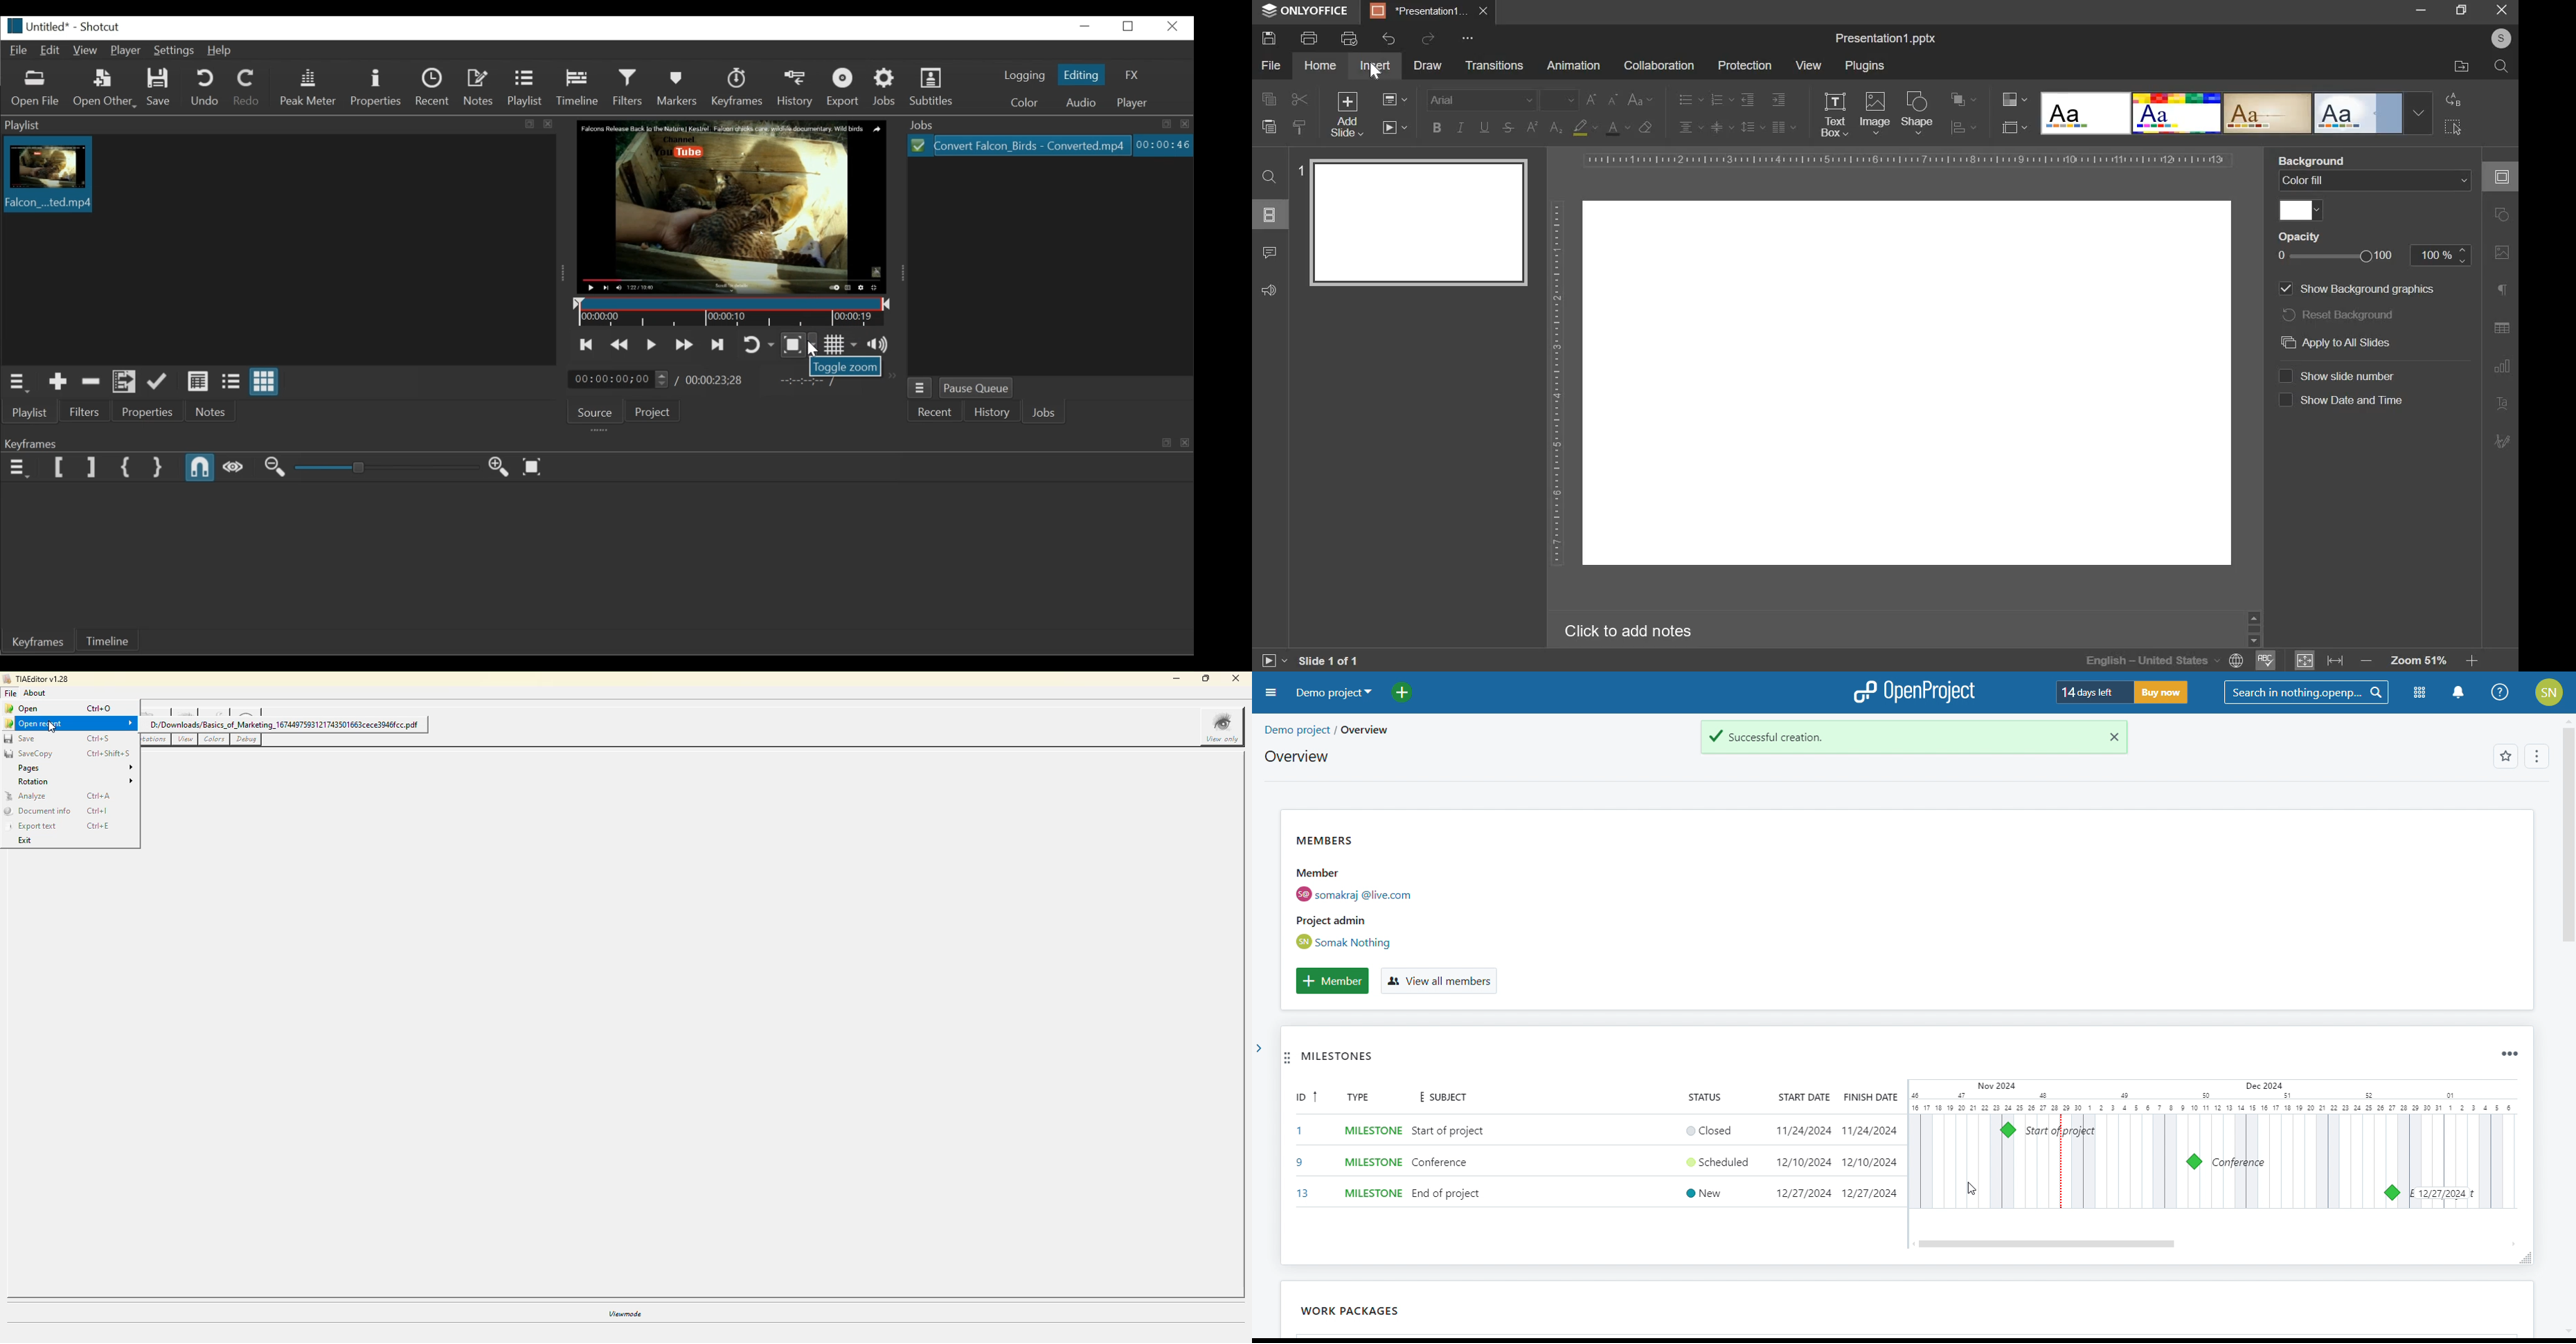 The image size is (2576, 1344). Describe the element at coordinates (58, 467) in the screenshot. I see `Set Filter First` at that location.